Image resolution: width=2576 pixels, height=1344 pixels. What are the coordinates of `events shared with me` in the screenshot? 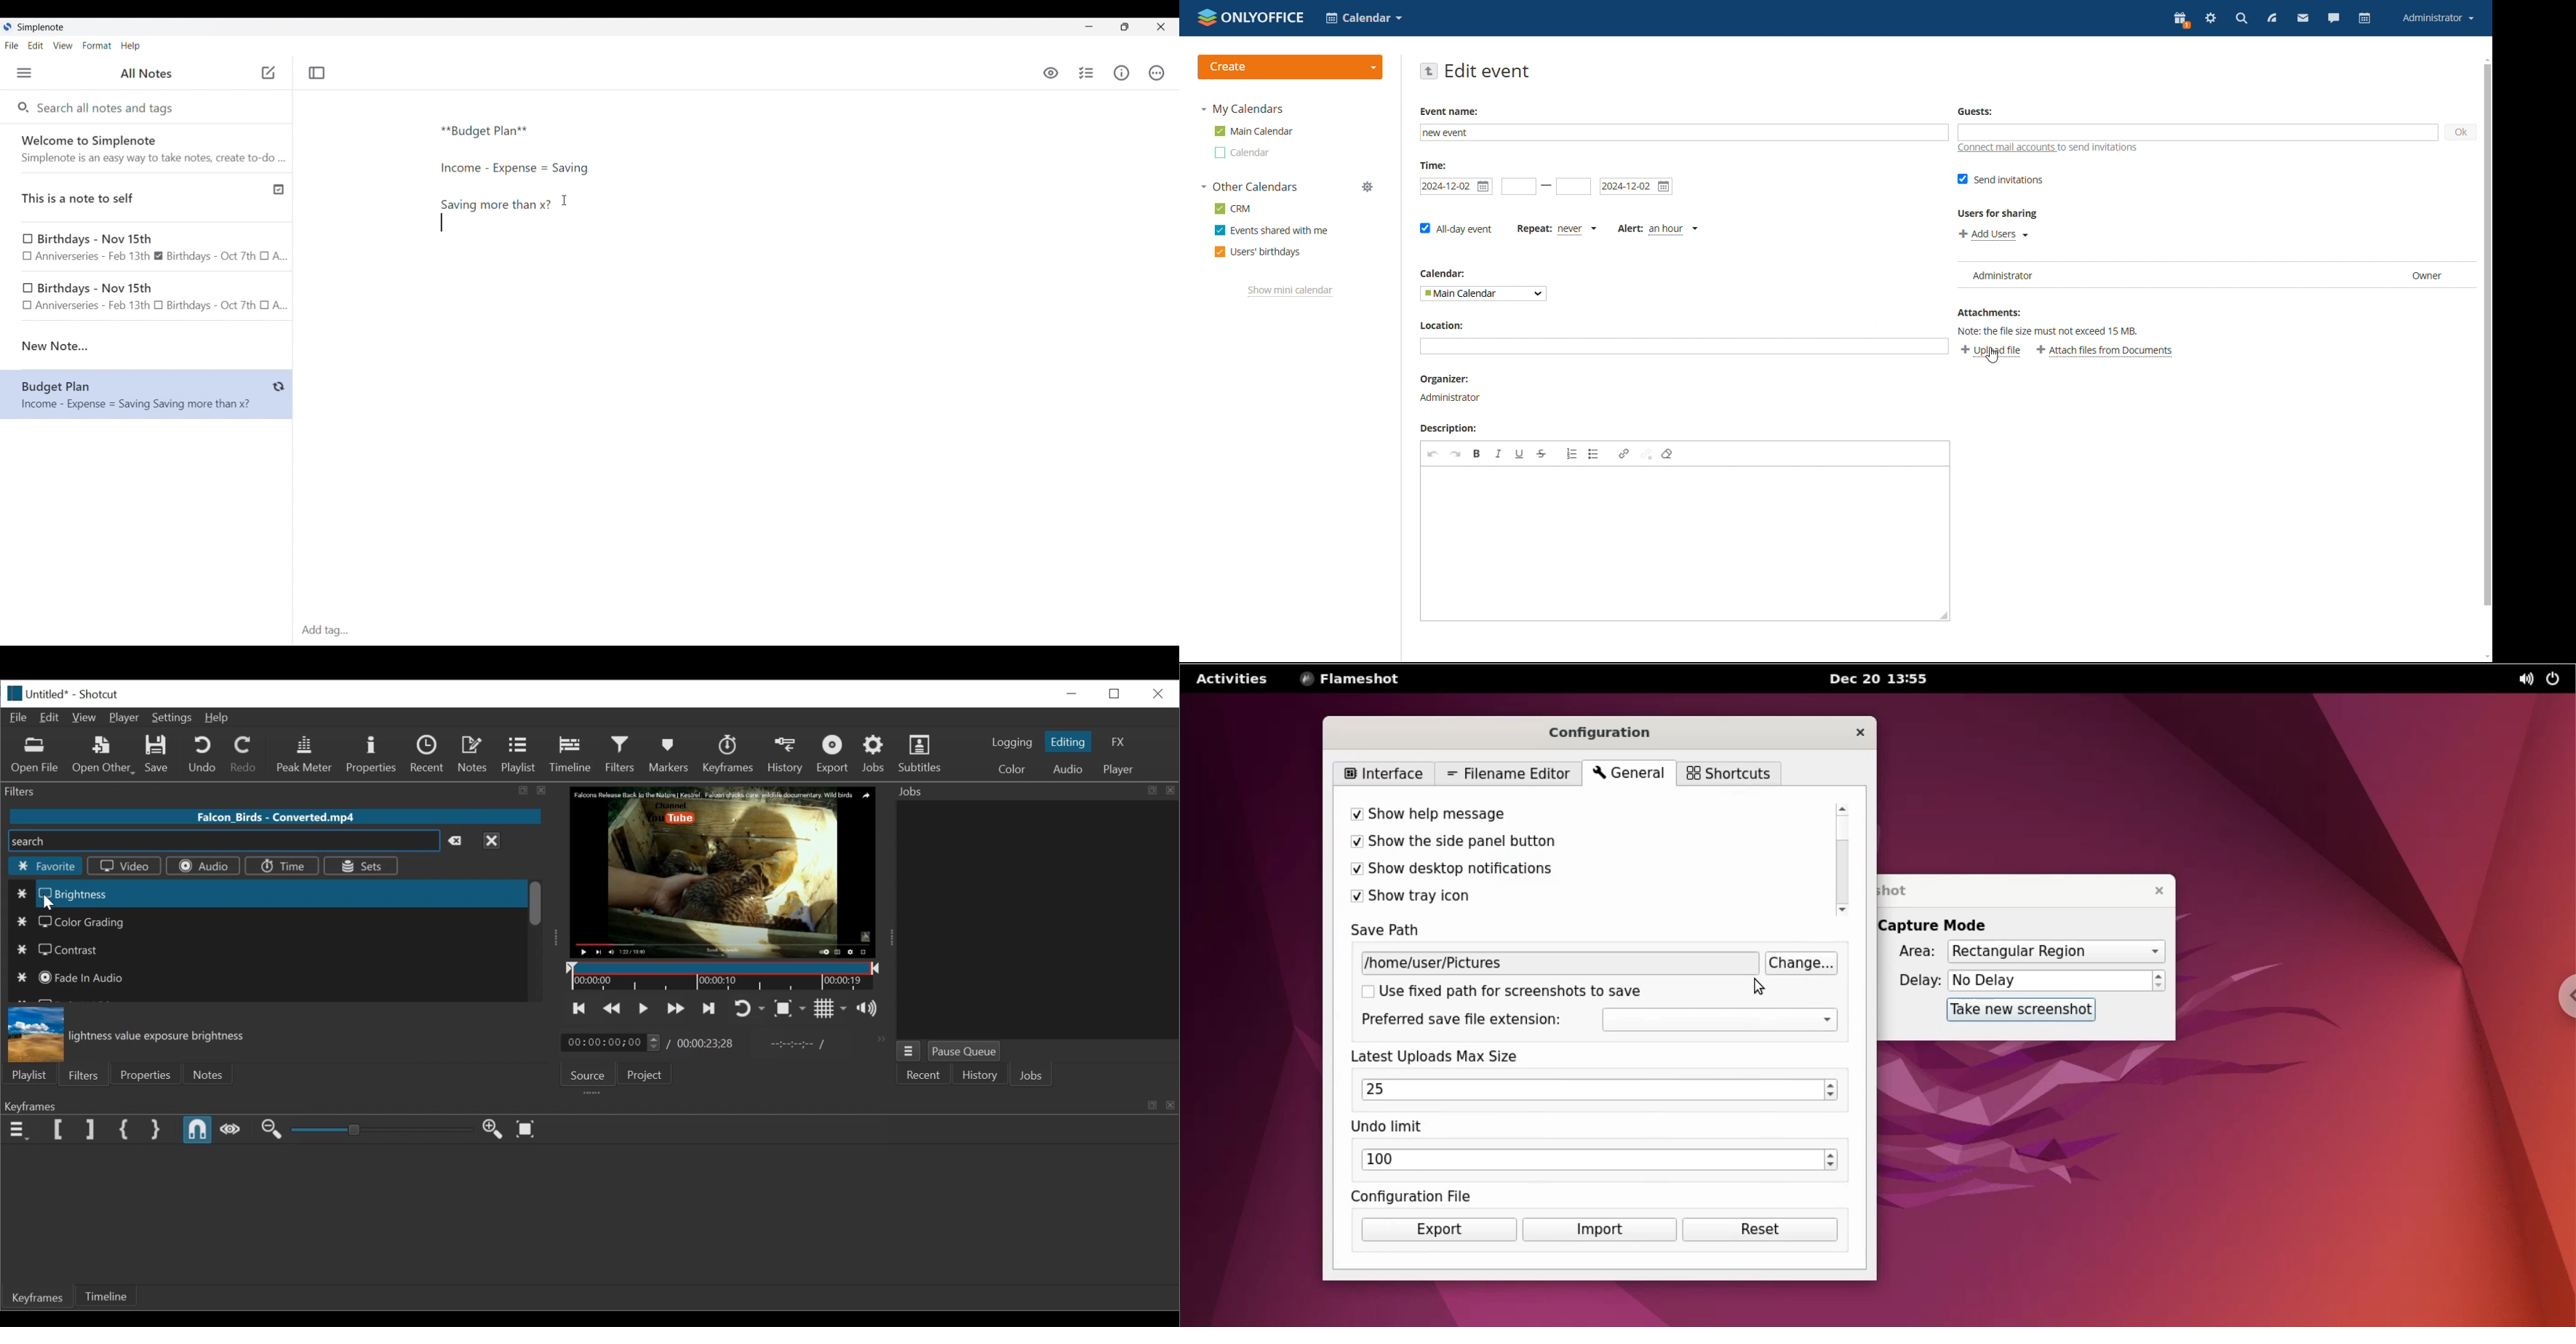 It's located at (1271, 231).